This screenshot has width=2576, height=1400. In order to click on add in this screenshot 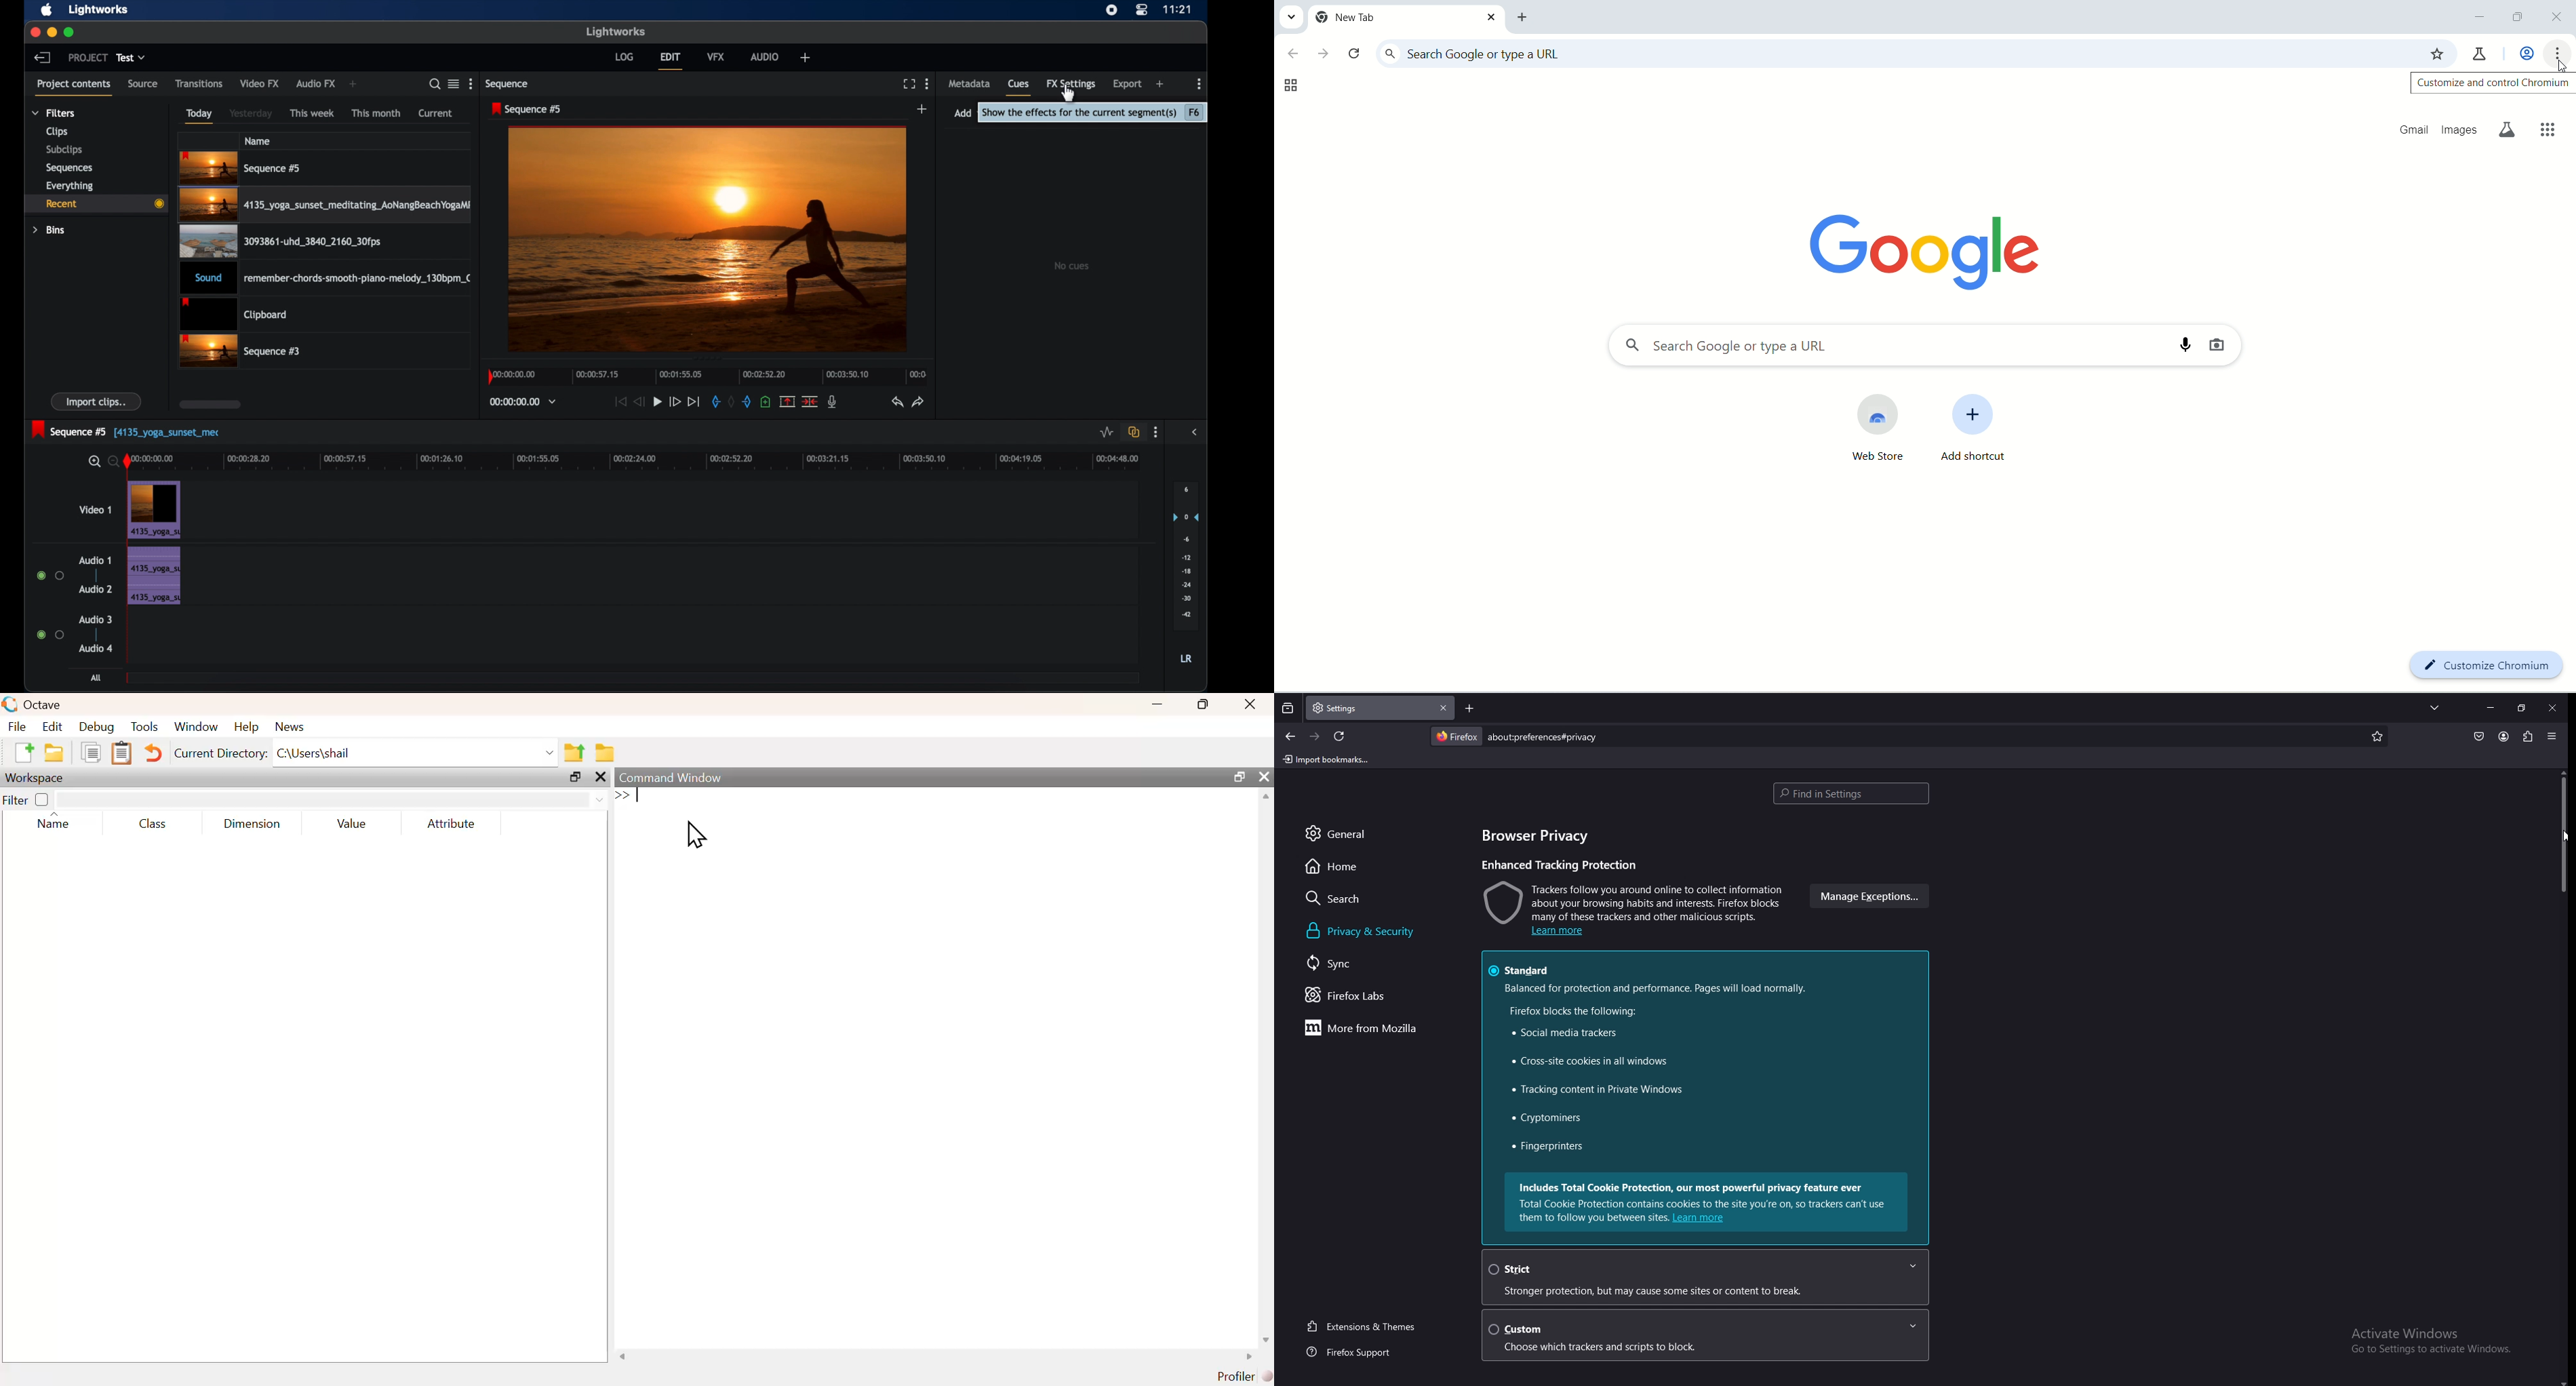, I will do `click(1161, 84)`.